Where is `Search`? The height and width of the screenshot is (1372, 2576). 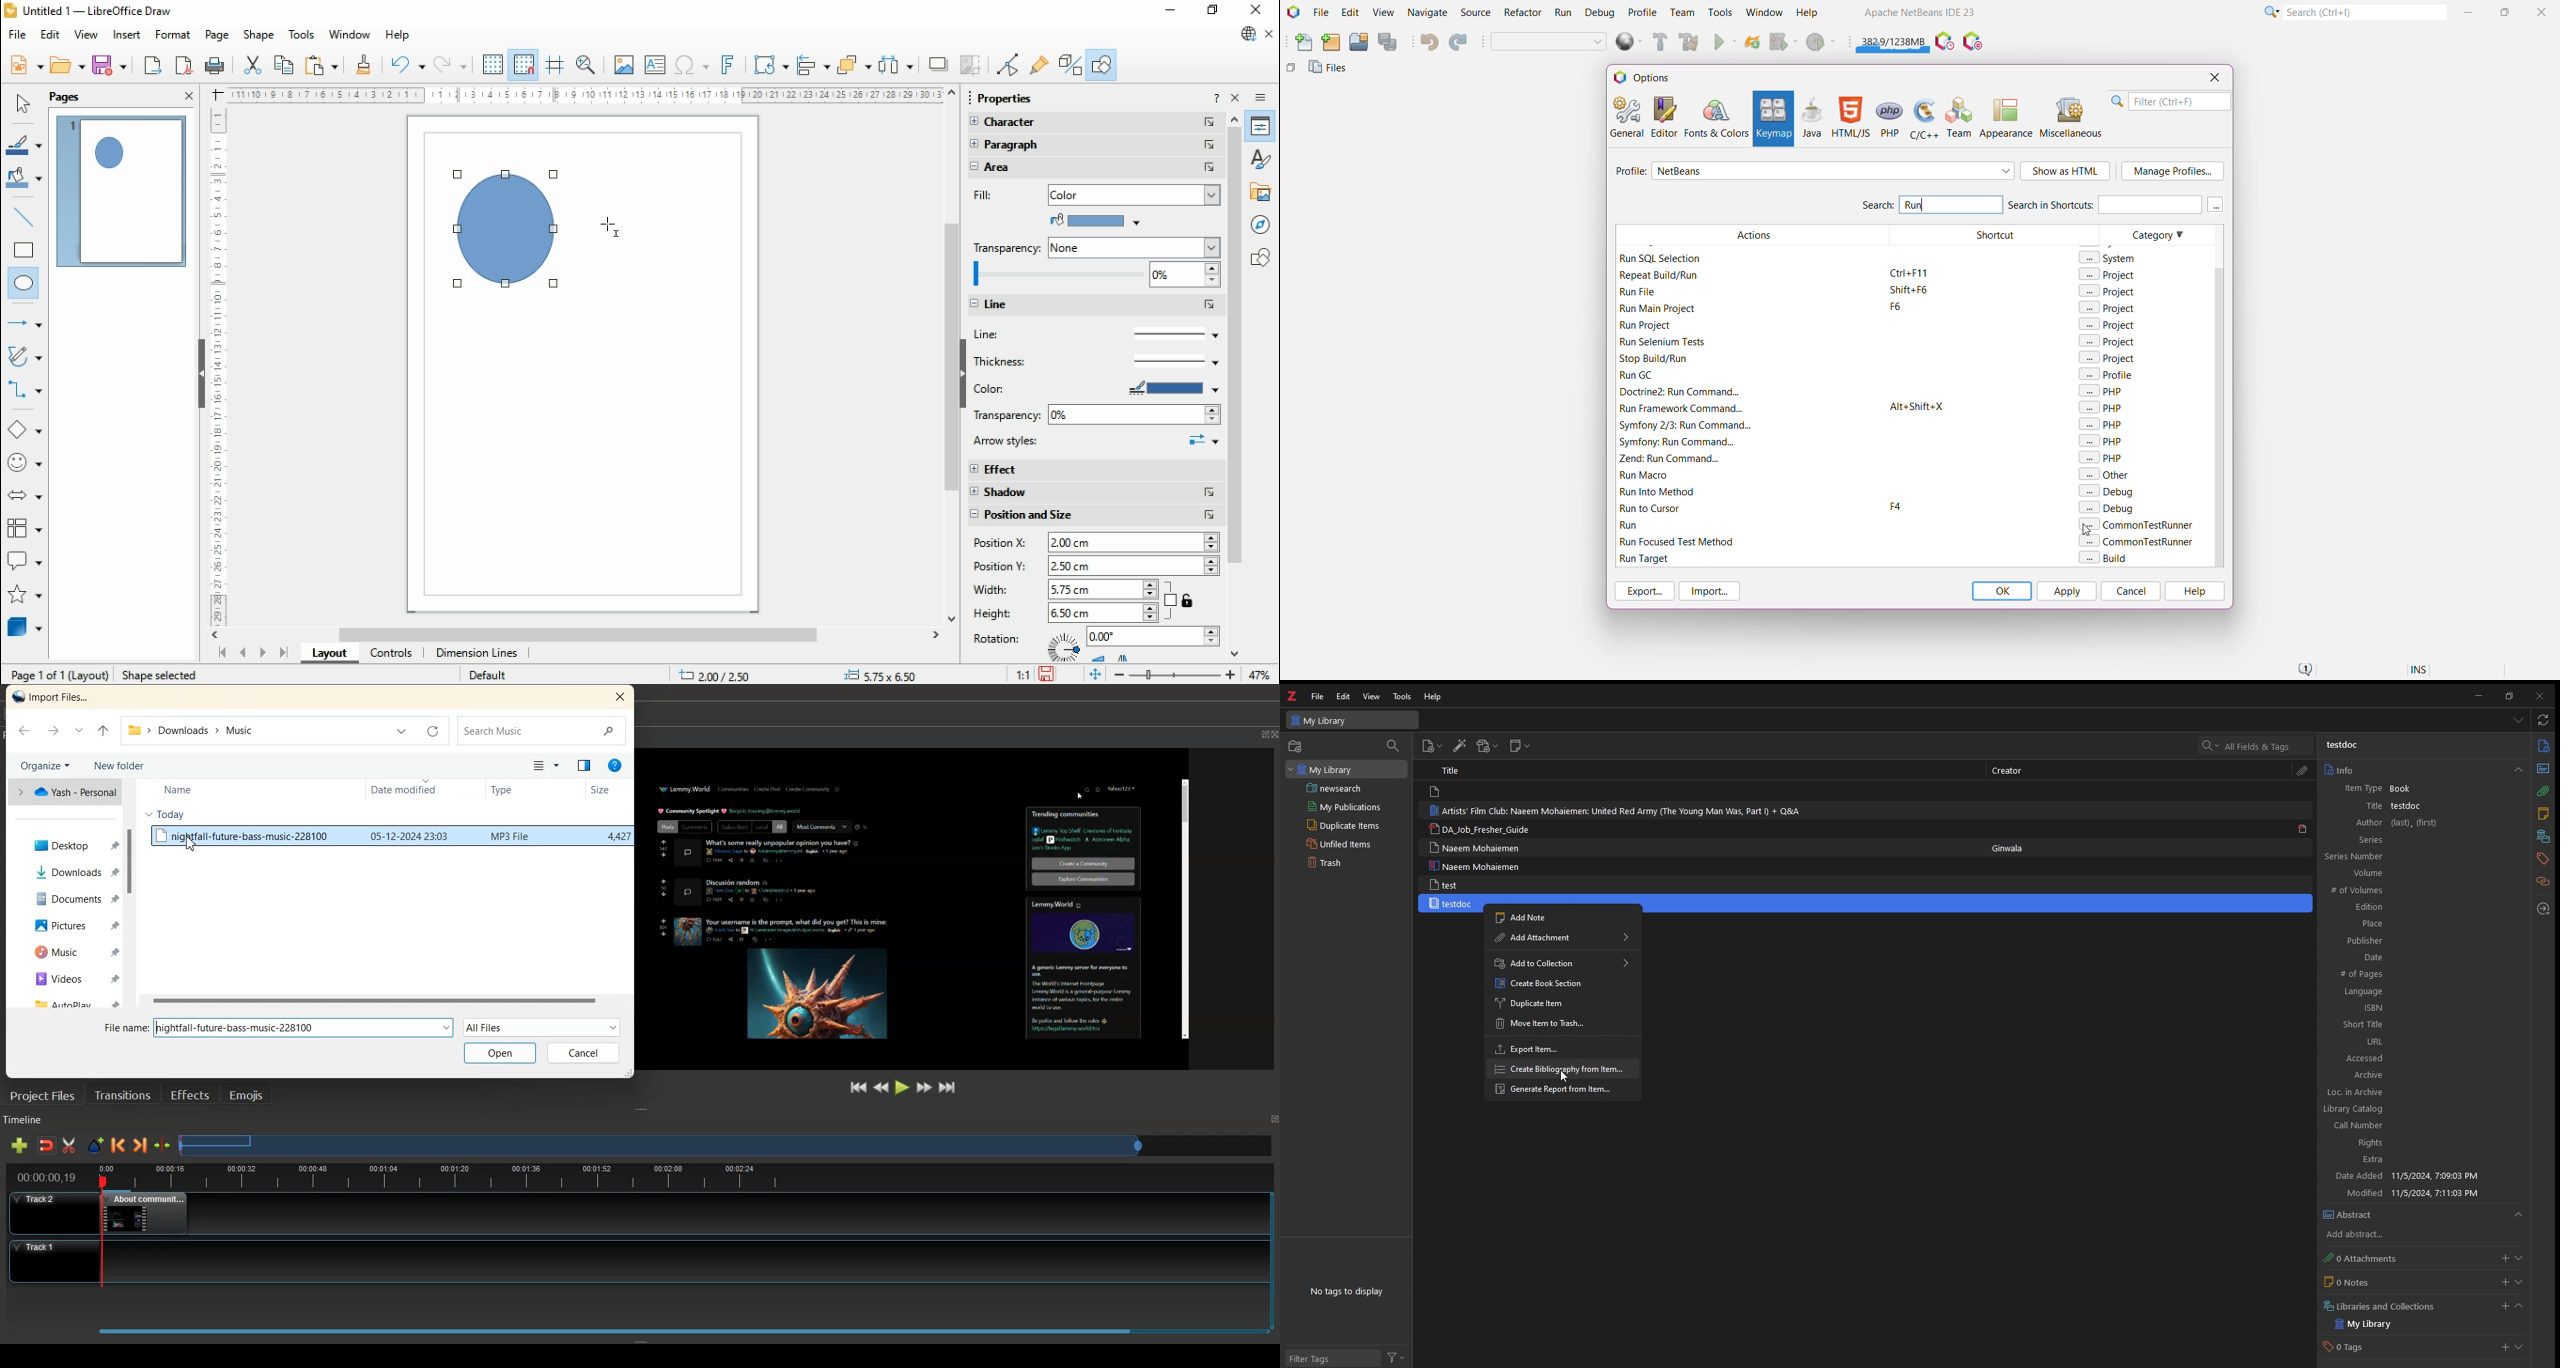
Search is located at coordinates (2364, 11).